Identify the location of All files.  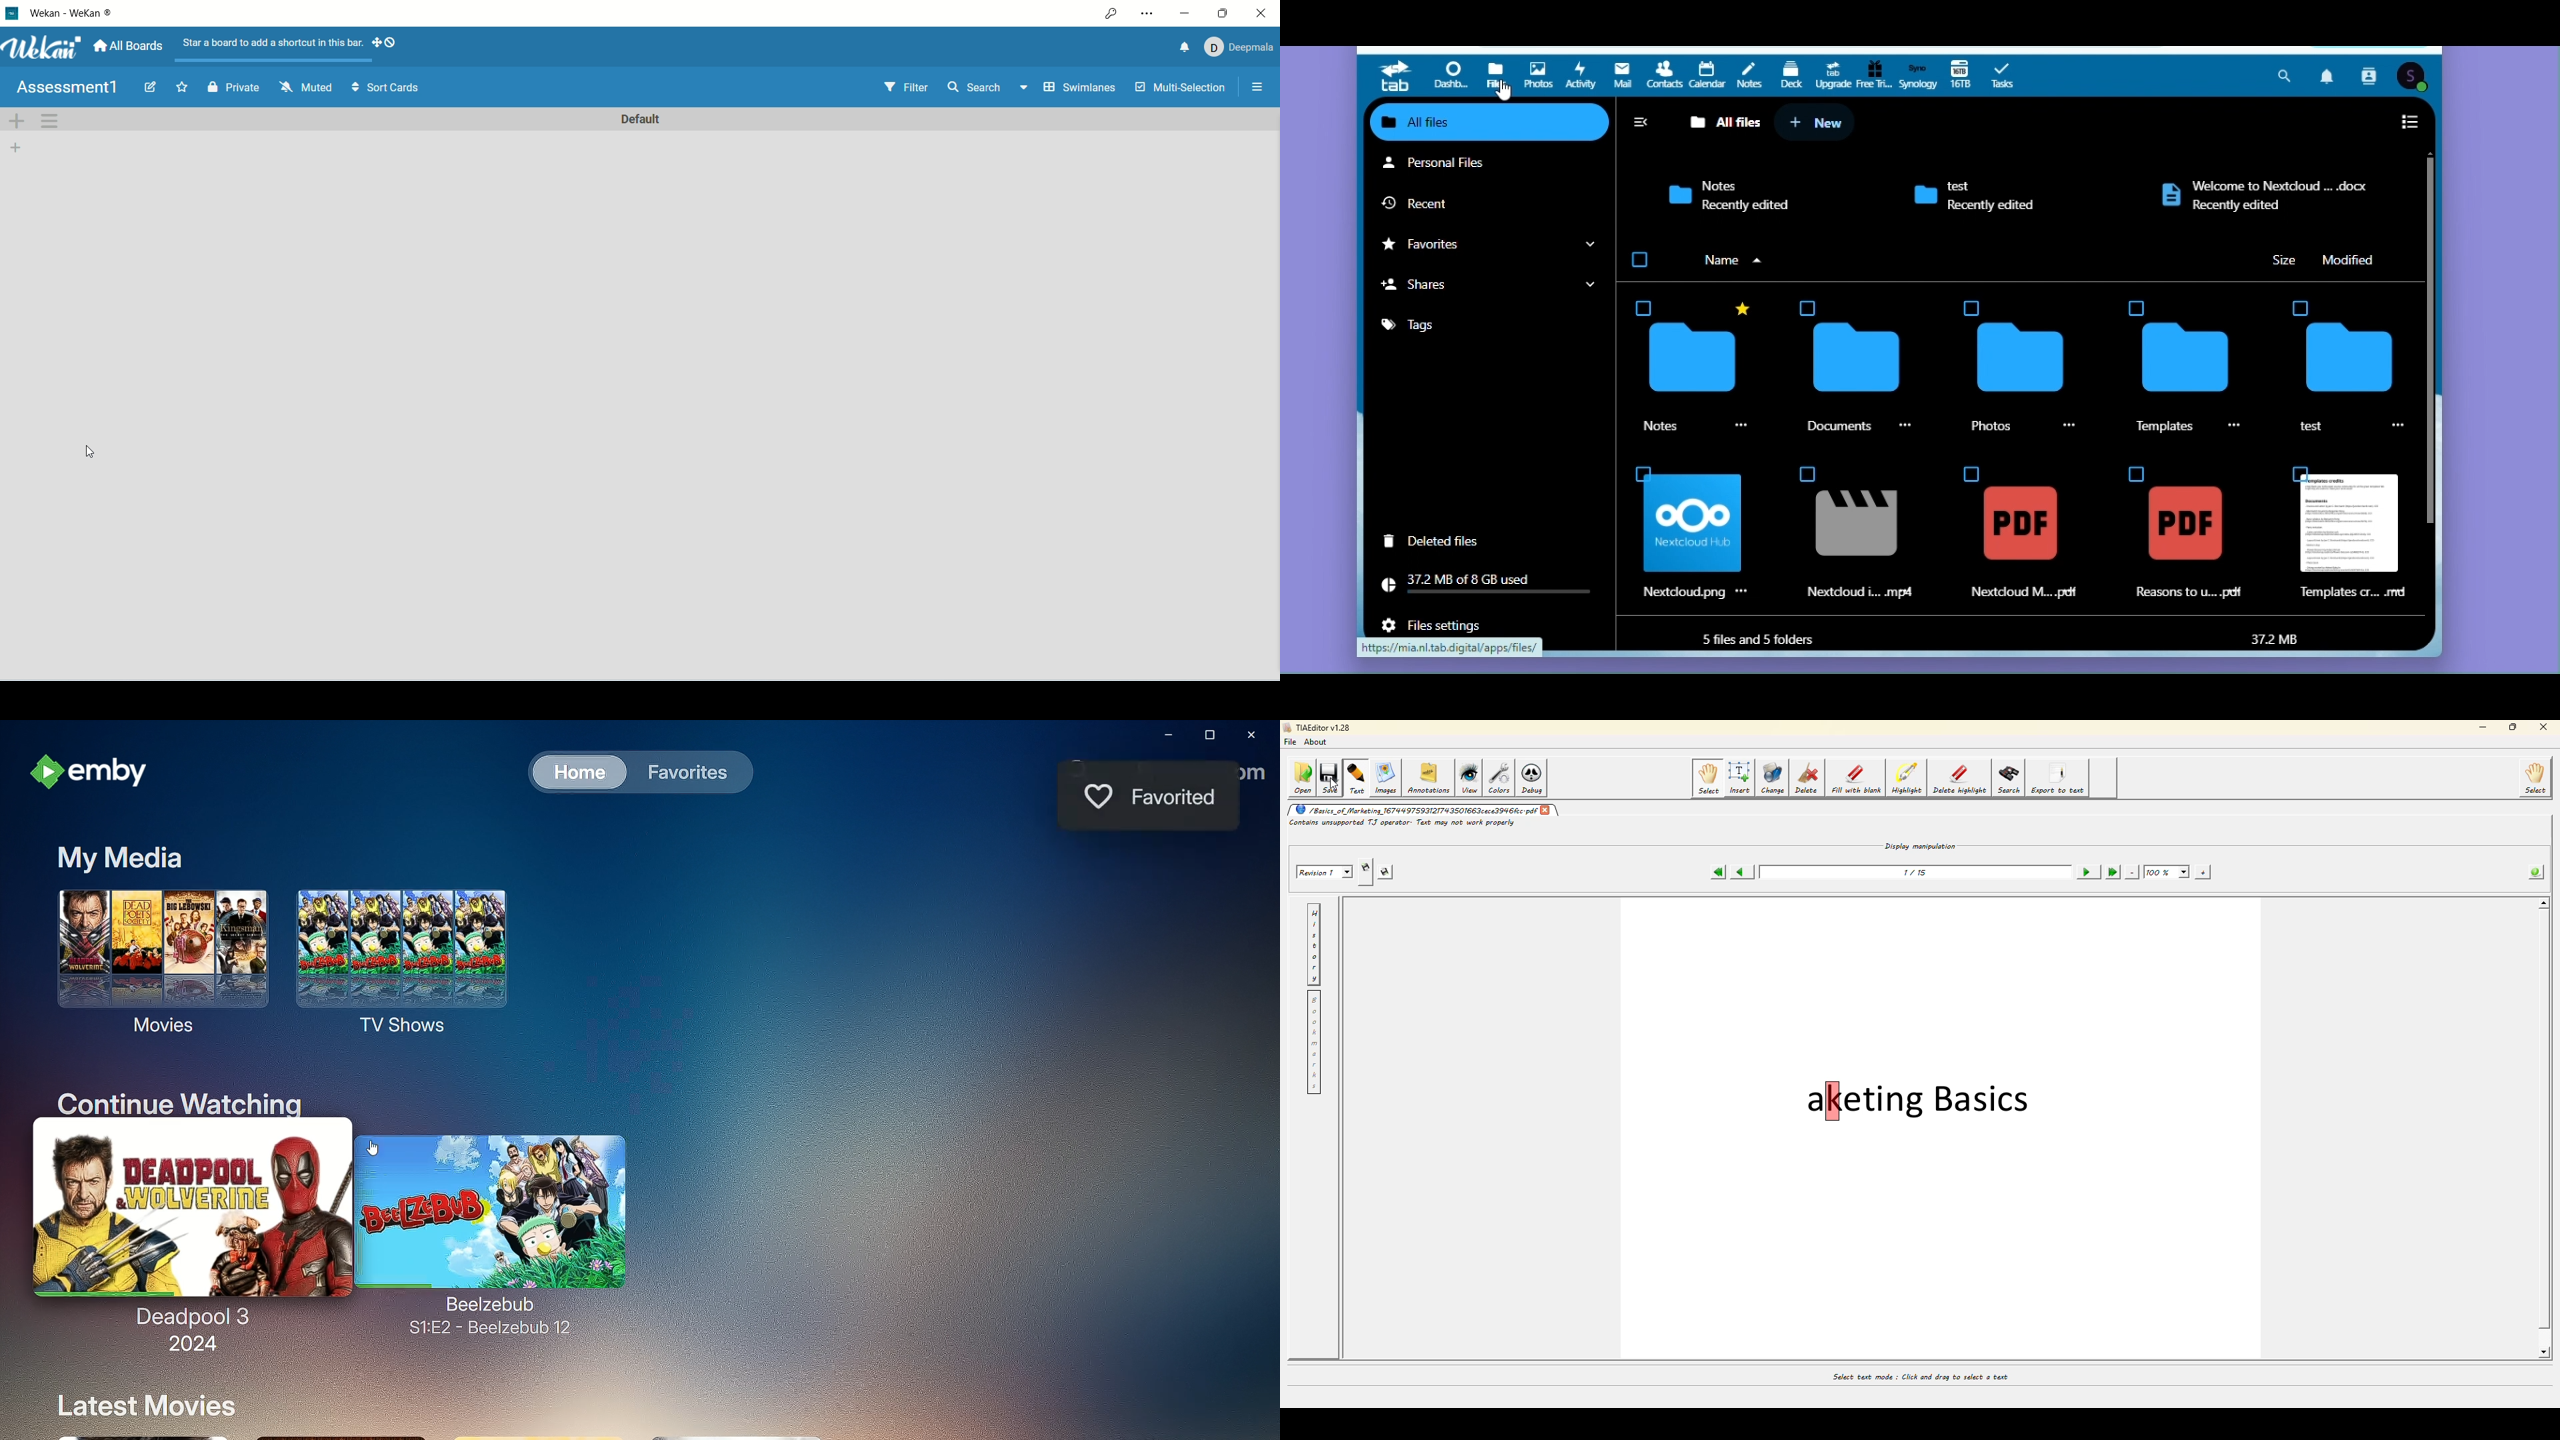
(1486, 124).